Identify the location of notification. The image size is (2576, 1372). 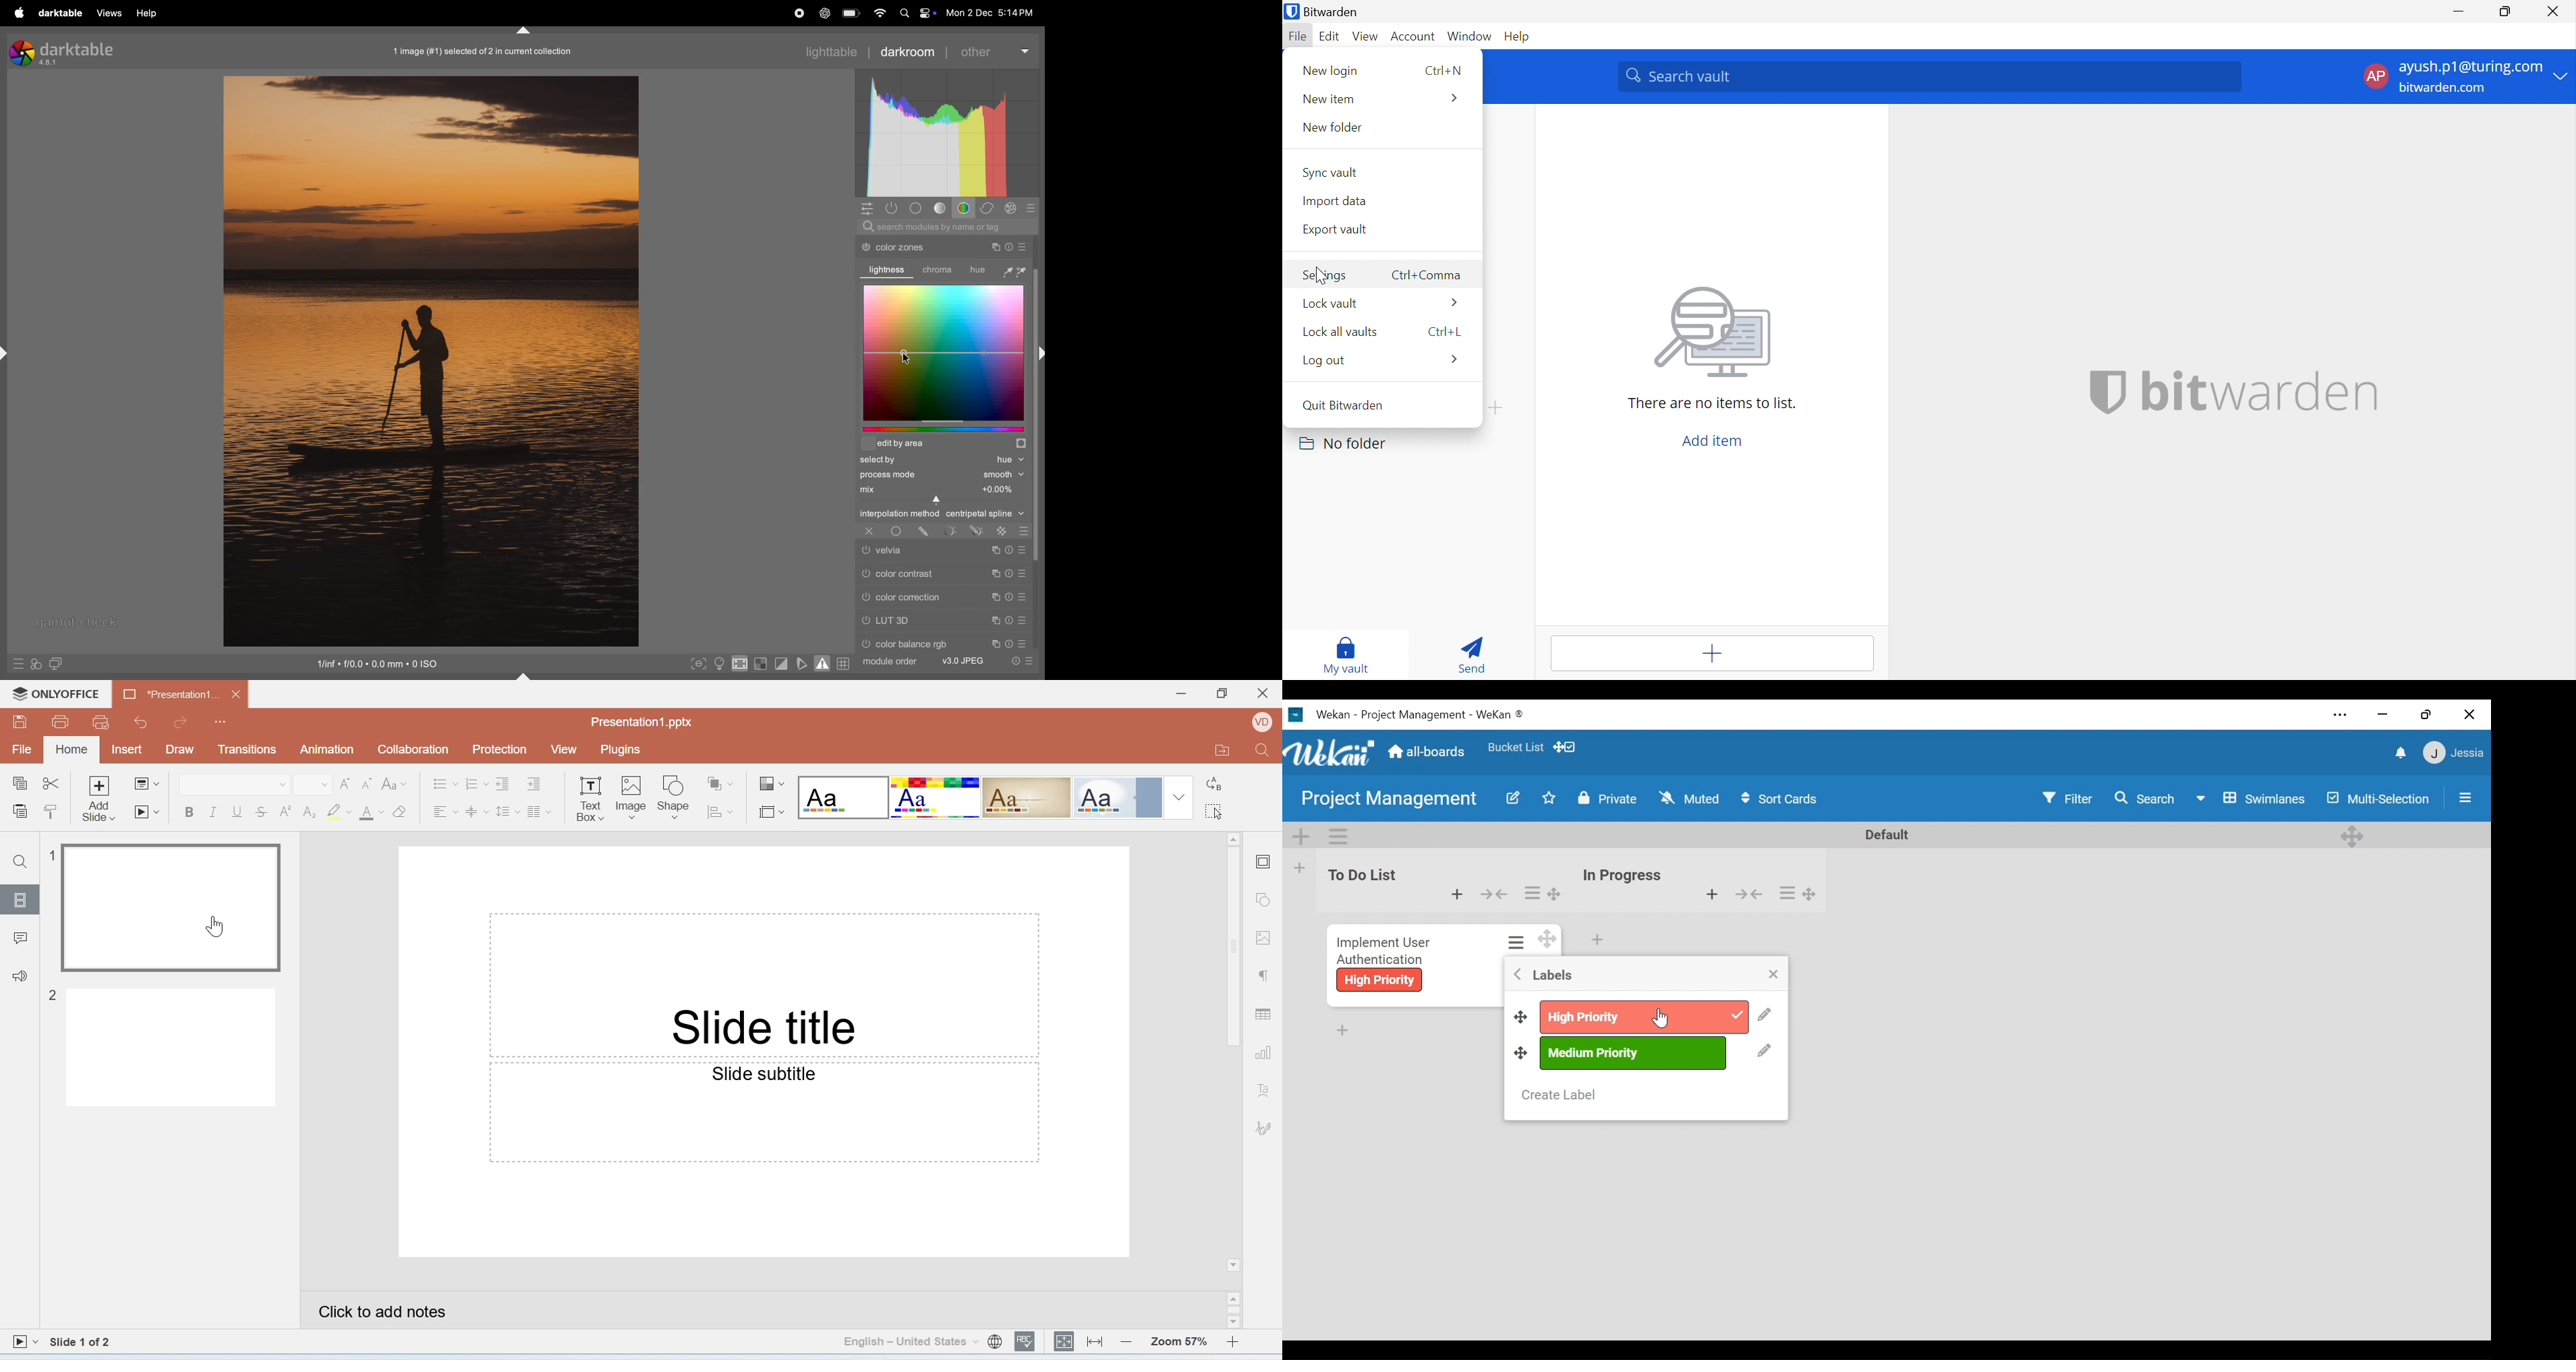
(2400, 753).